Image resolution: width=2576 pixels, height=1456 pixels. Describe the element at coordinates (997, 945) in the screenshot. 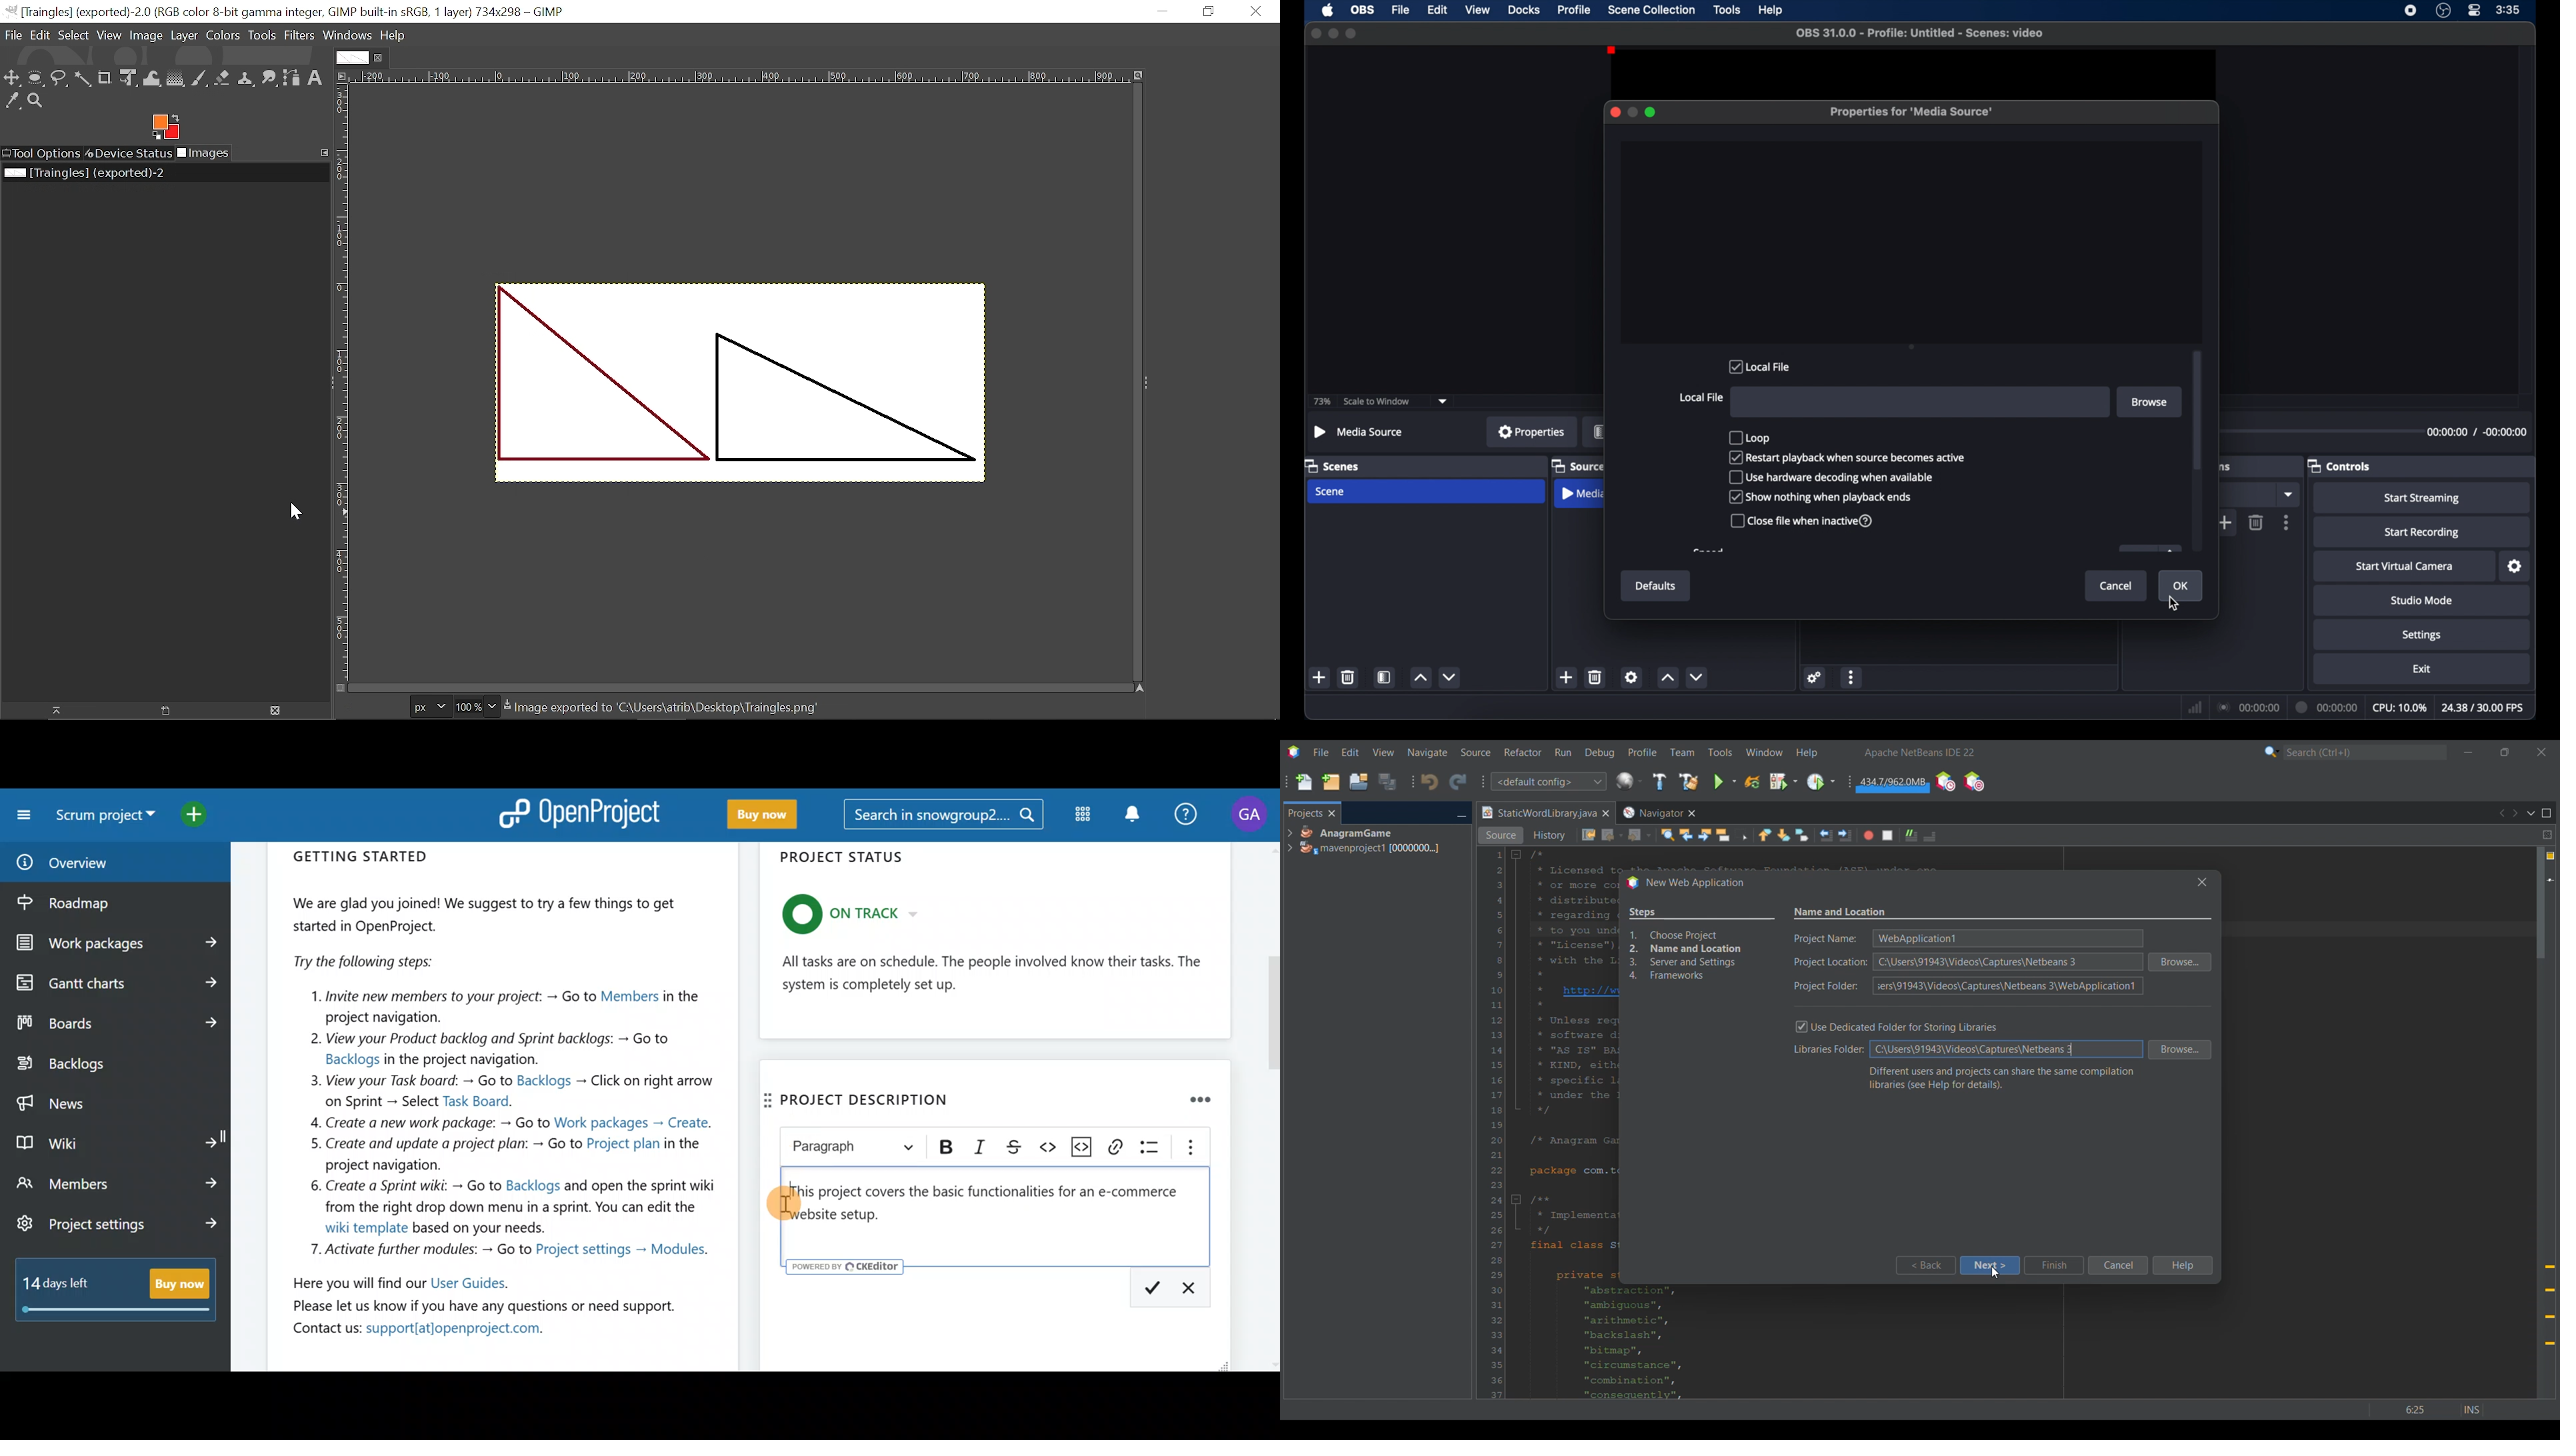

I see `Project status` at that location.